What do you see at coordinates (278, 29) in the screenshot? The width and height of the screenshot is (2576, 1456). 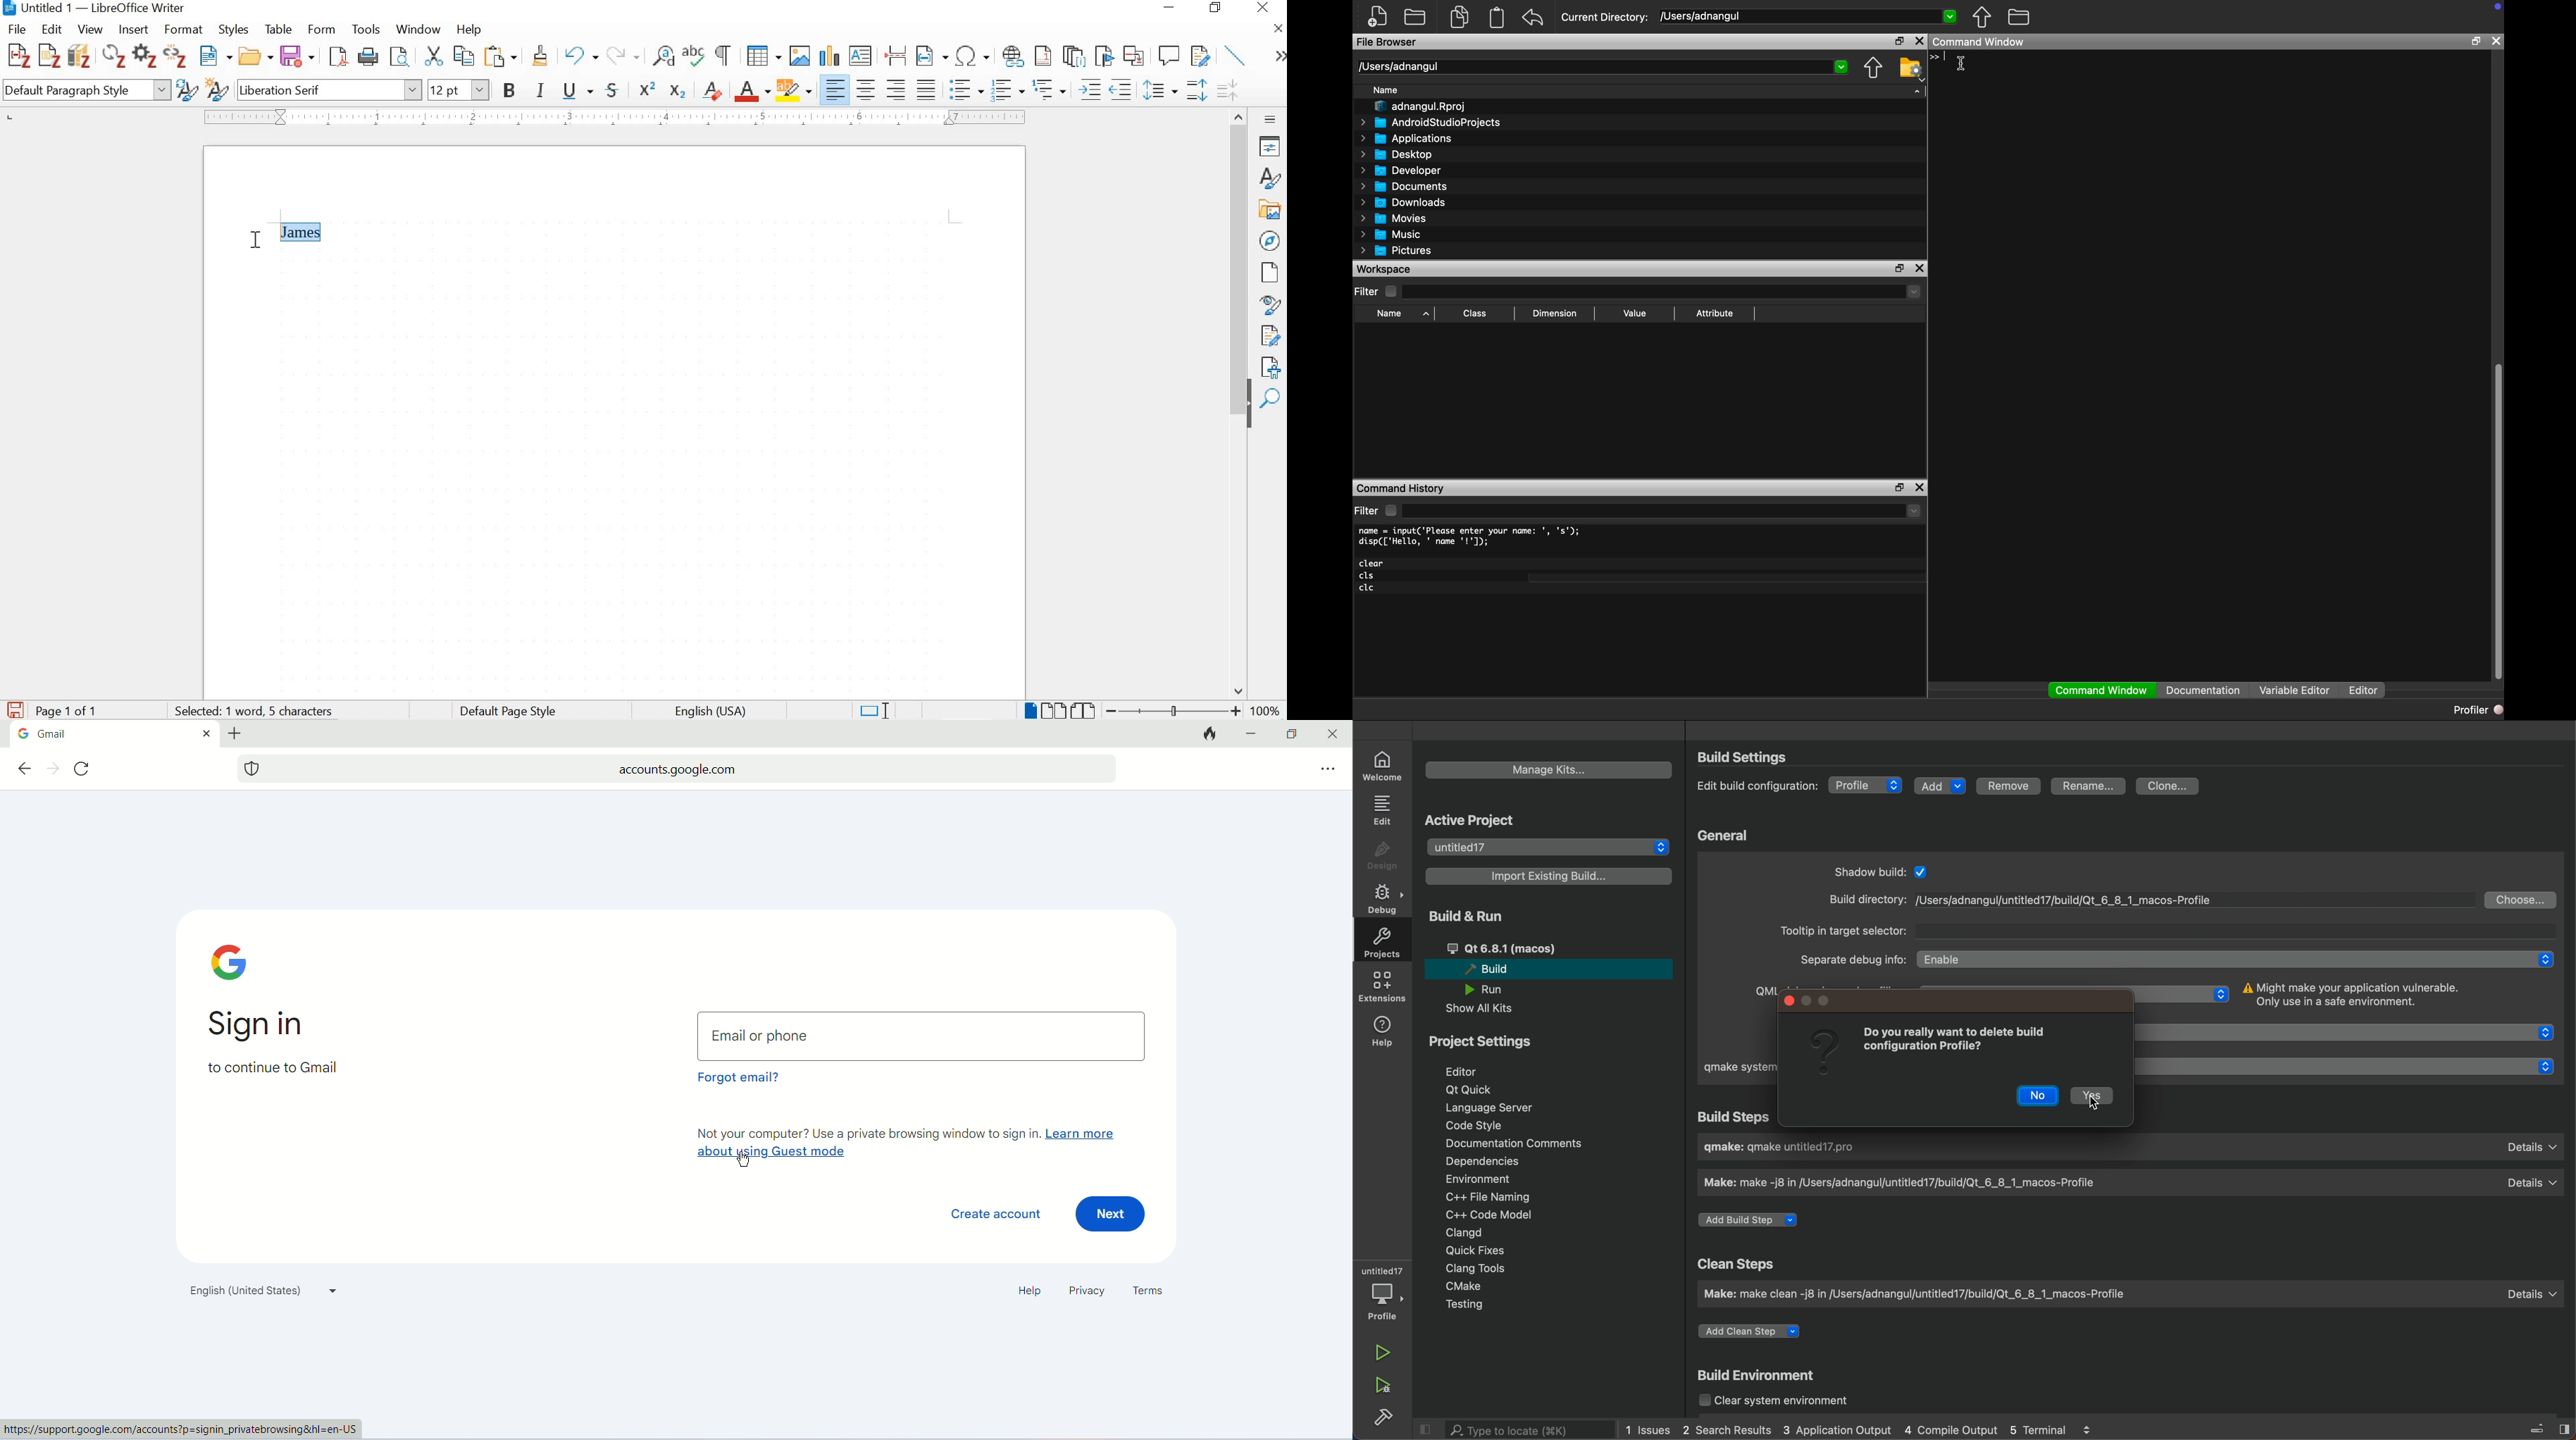 I see `table` at bounding box center [278, 29].